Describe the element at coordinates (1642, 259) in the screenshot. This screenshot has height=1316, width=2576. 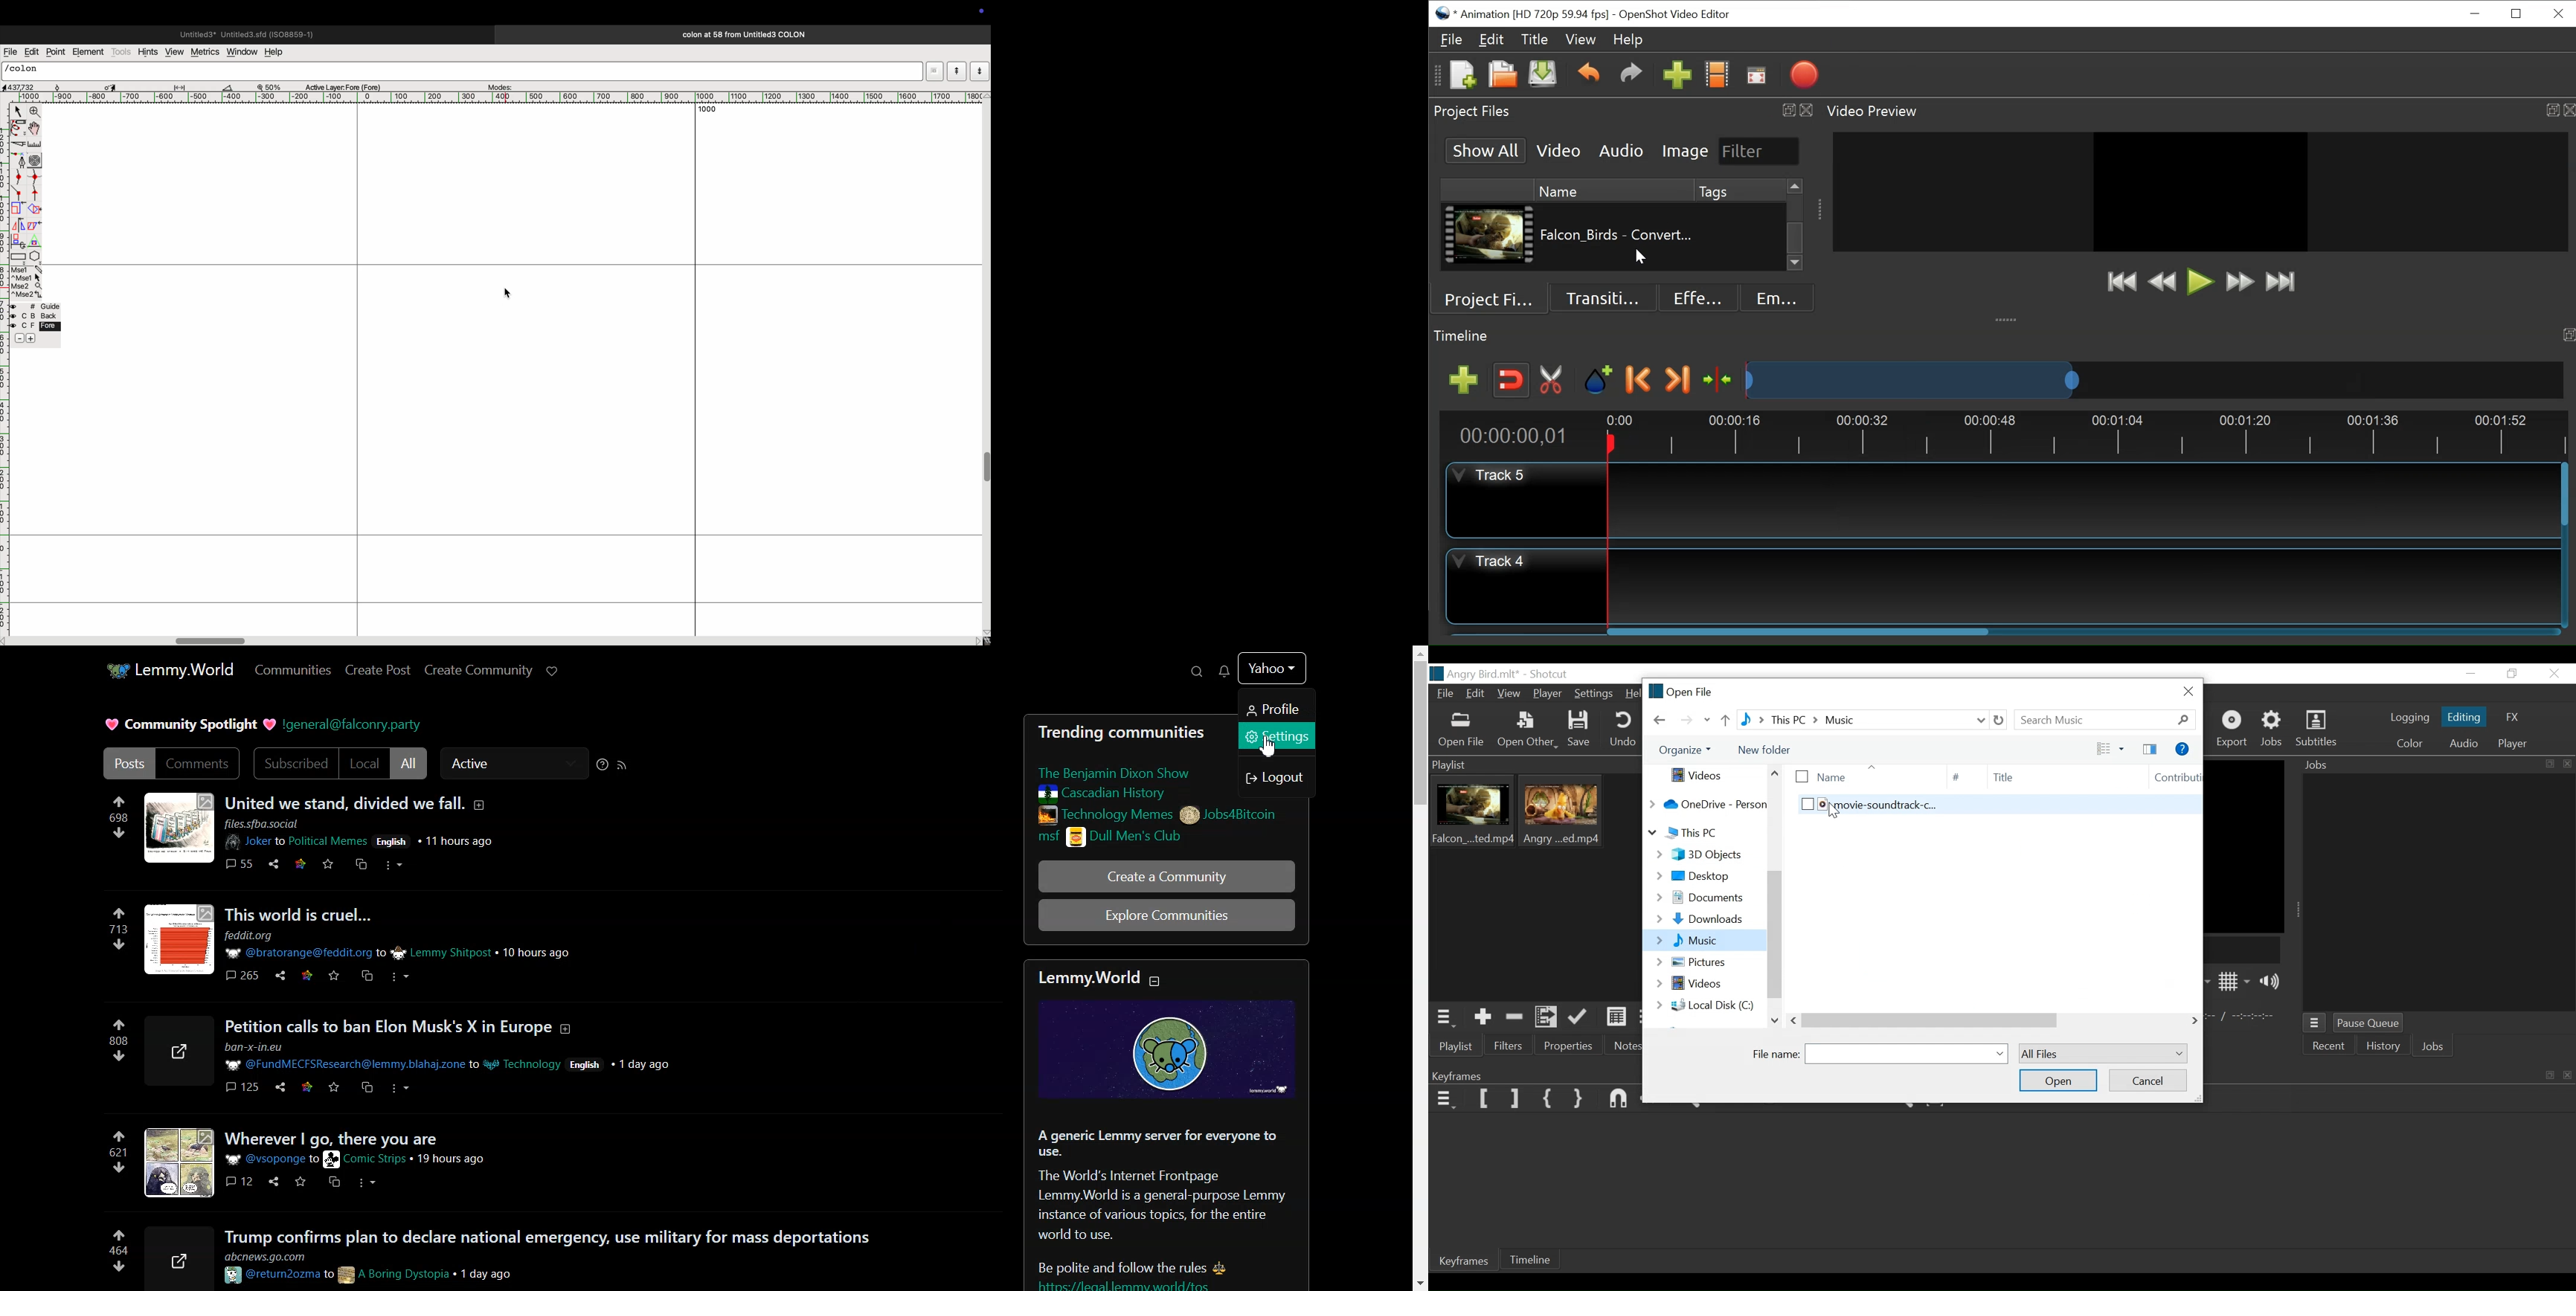
I see `Cursor` at that location.